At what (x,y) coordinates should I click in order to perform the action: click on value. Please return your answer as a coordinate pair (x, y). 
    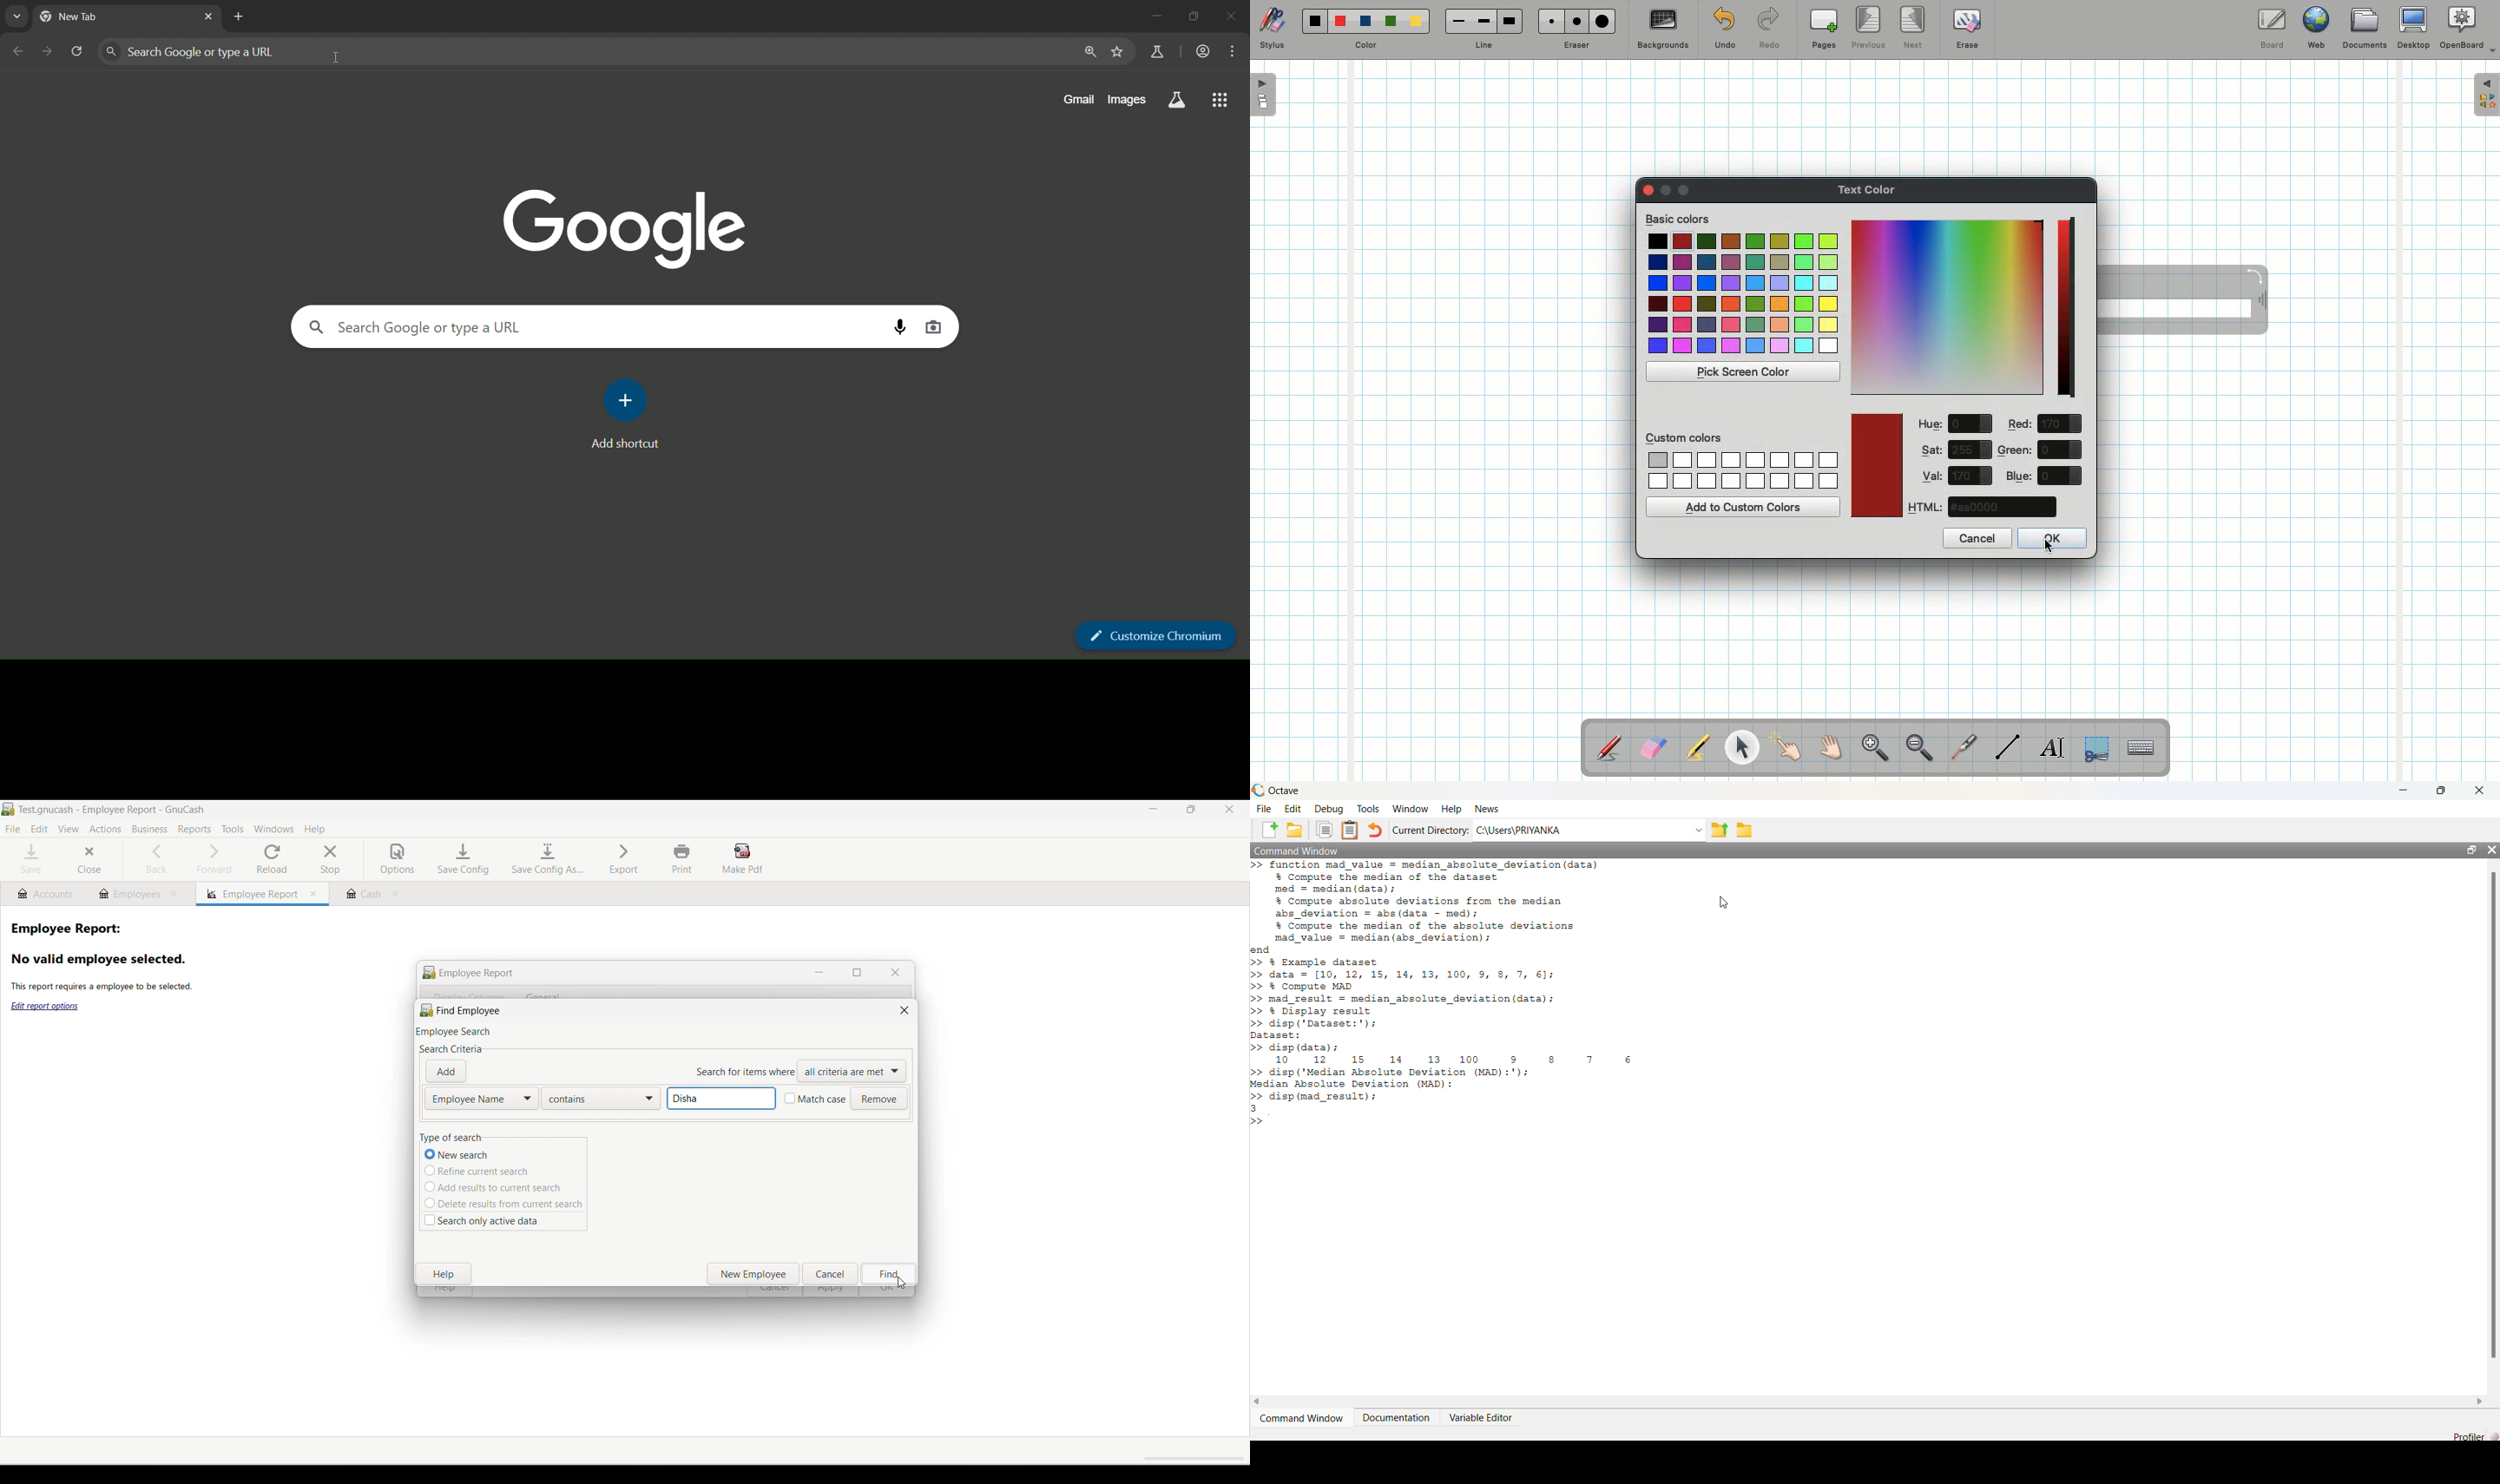
    Looking at the image, I should click on (1970, 476).